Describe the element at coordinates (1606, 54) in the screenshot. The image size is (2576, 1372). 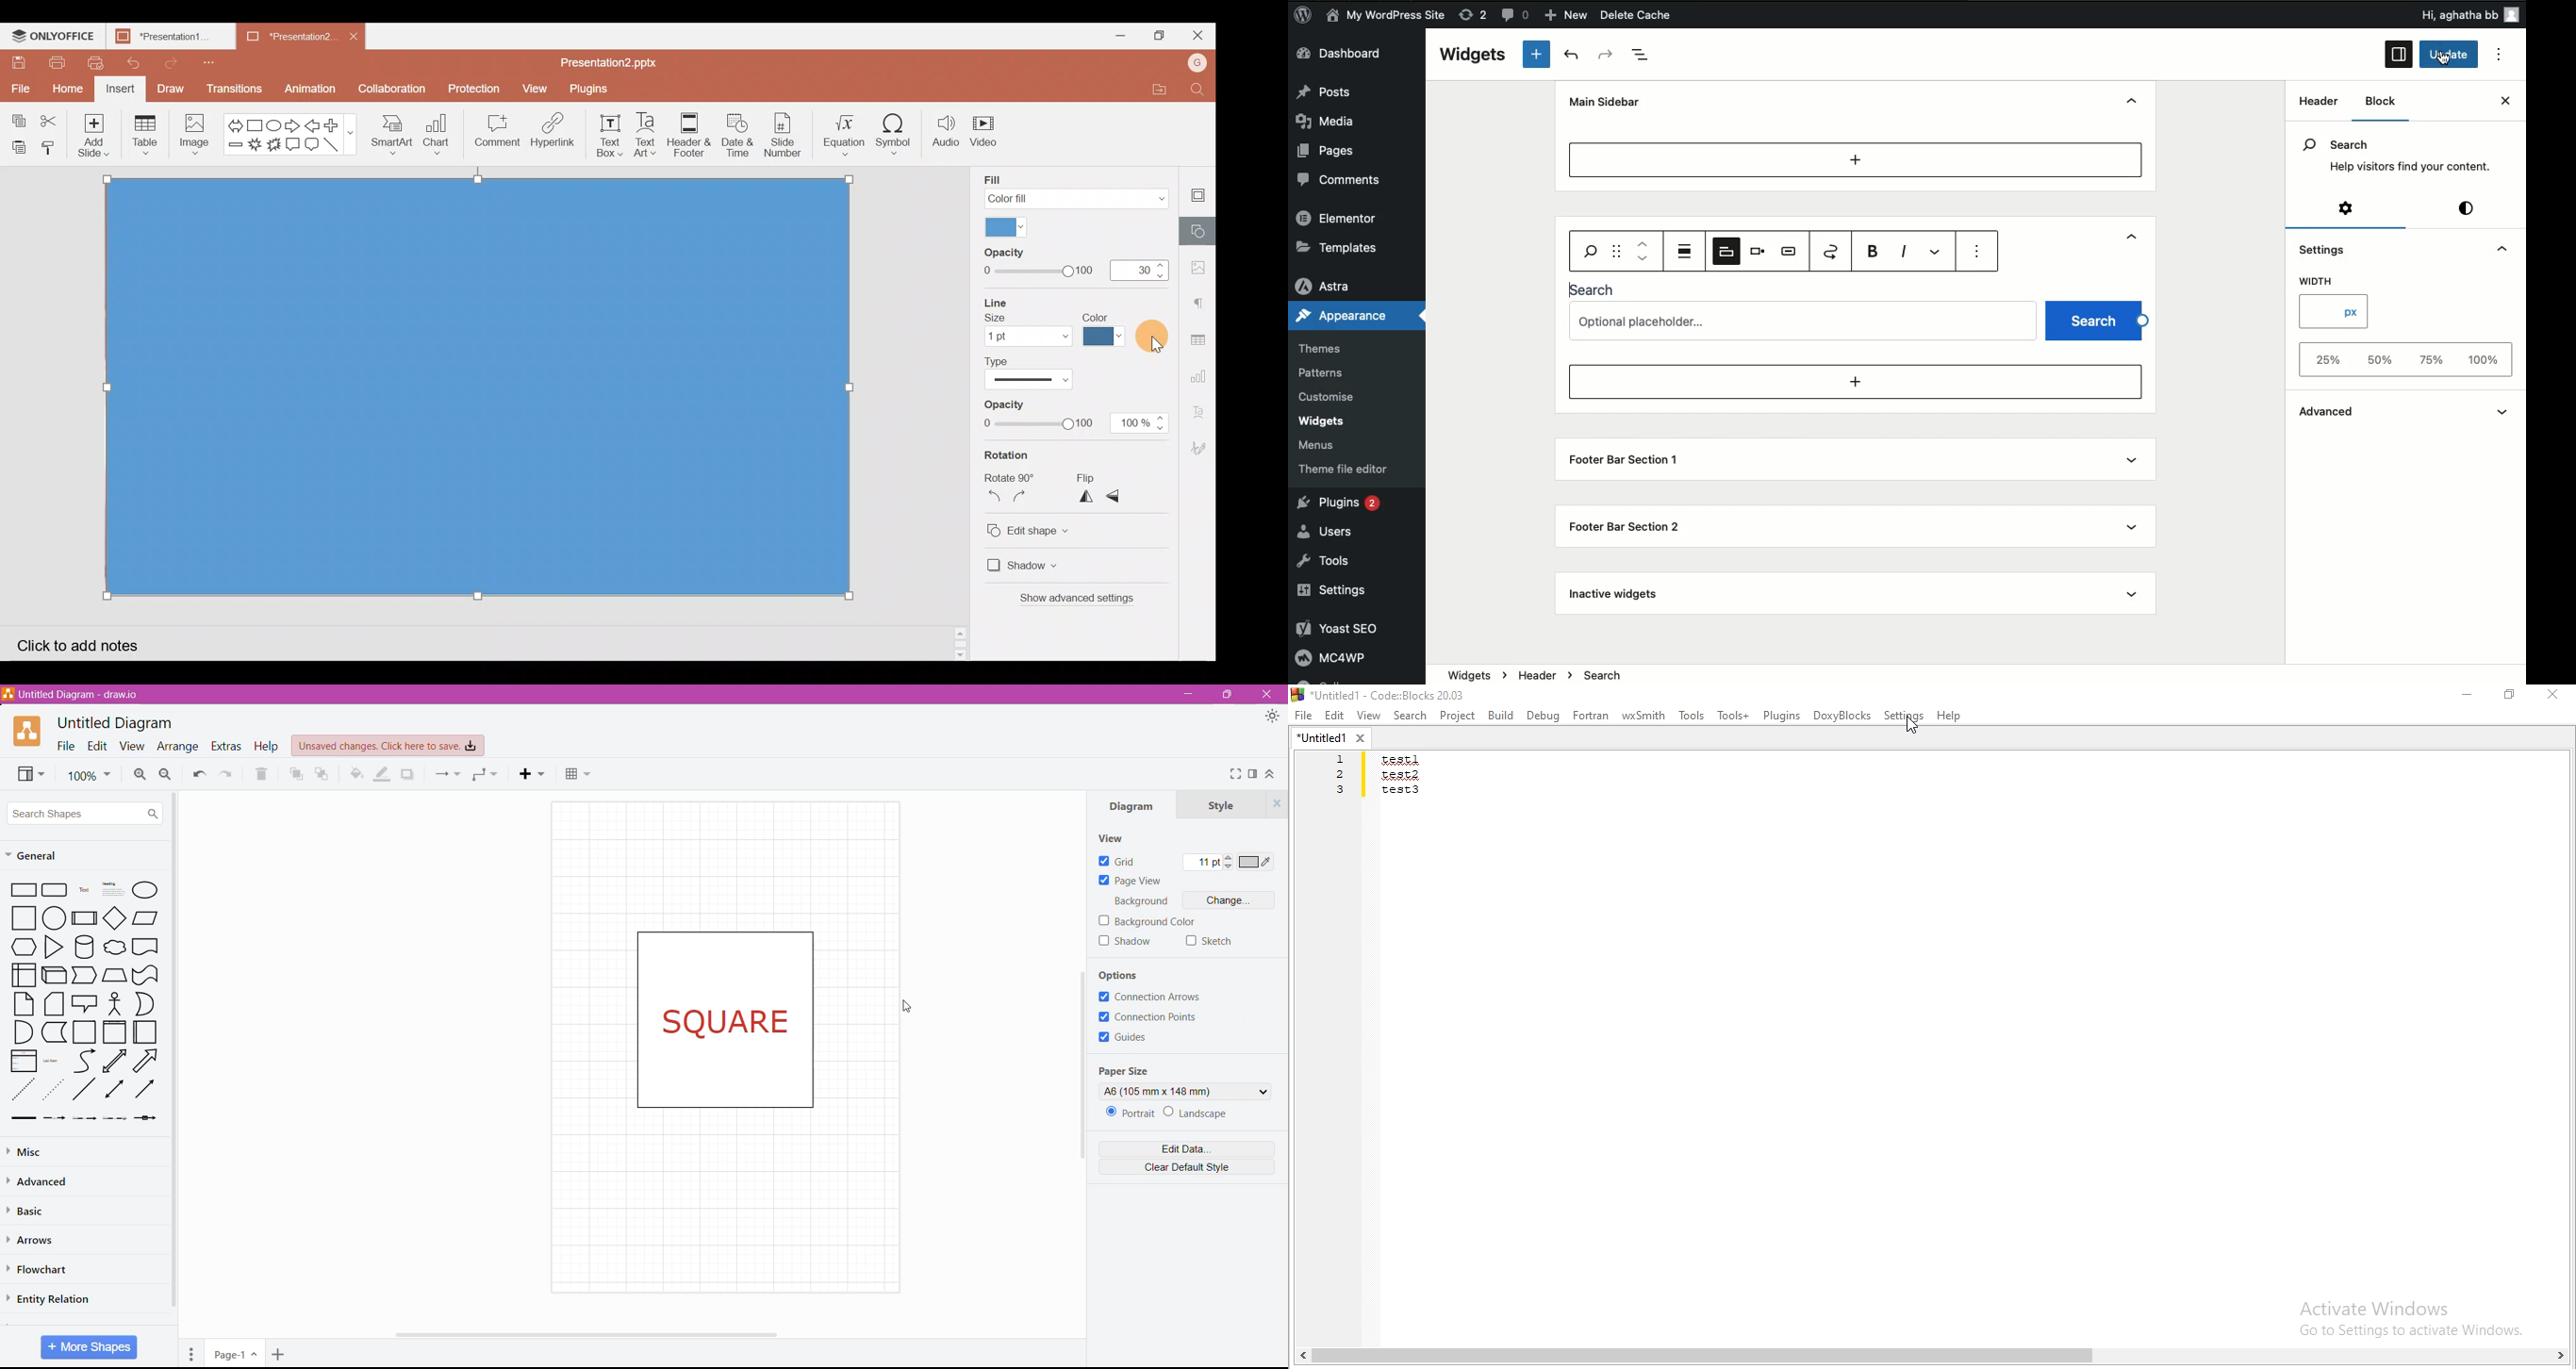
I see `Redo` at that location.